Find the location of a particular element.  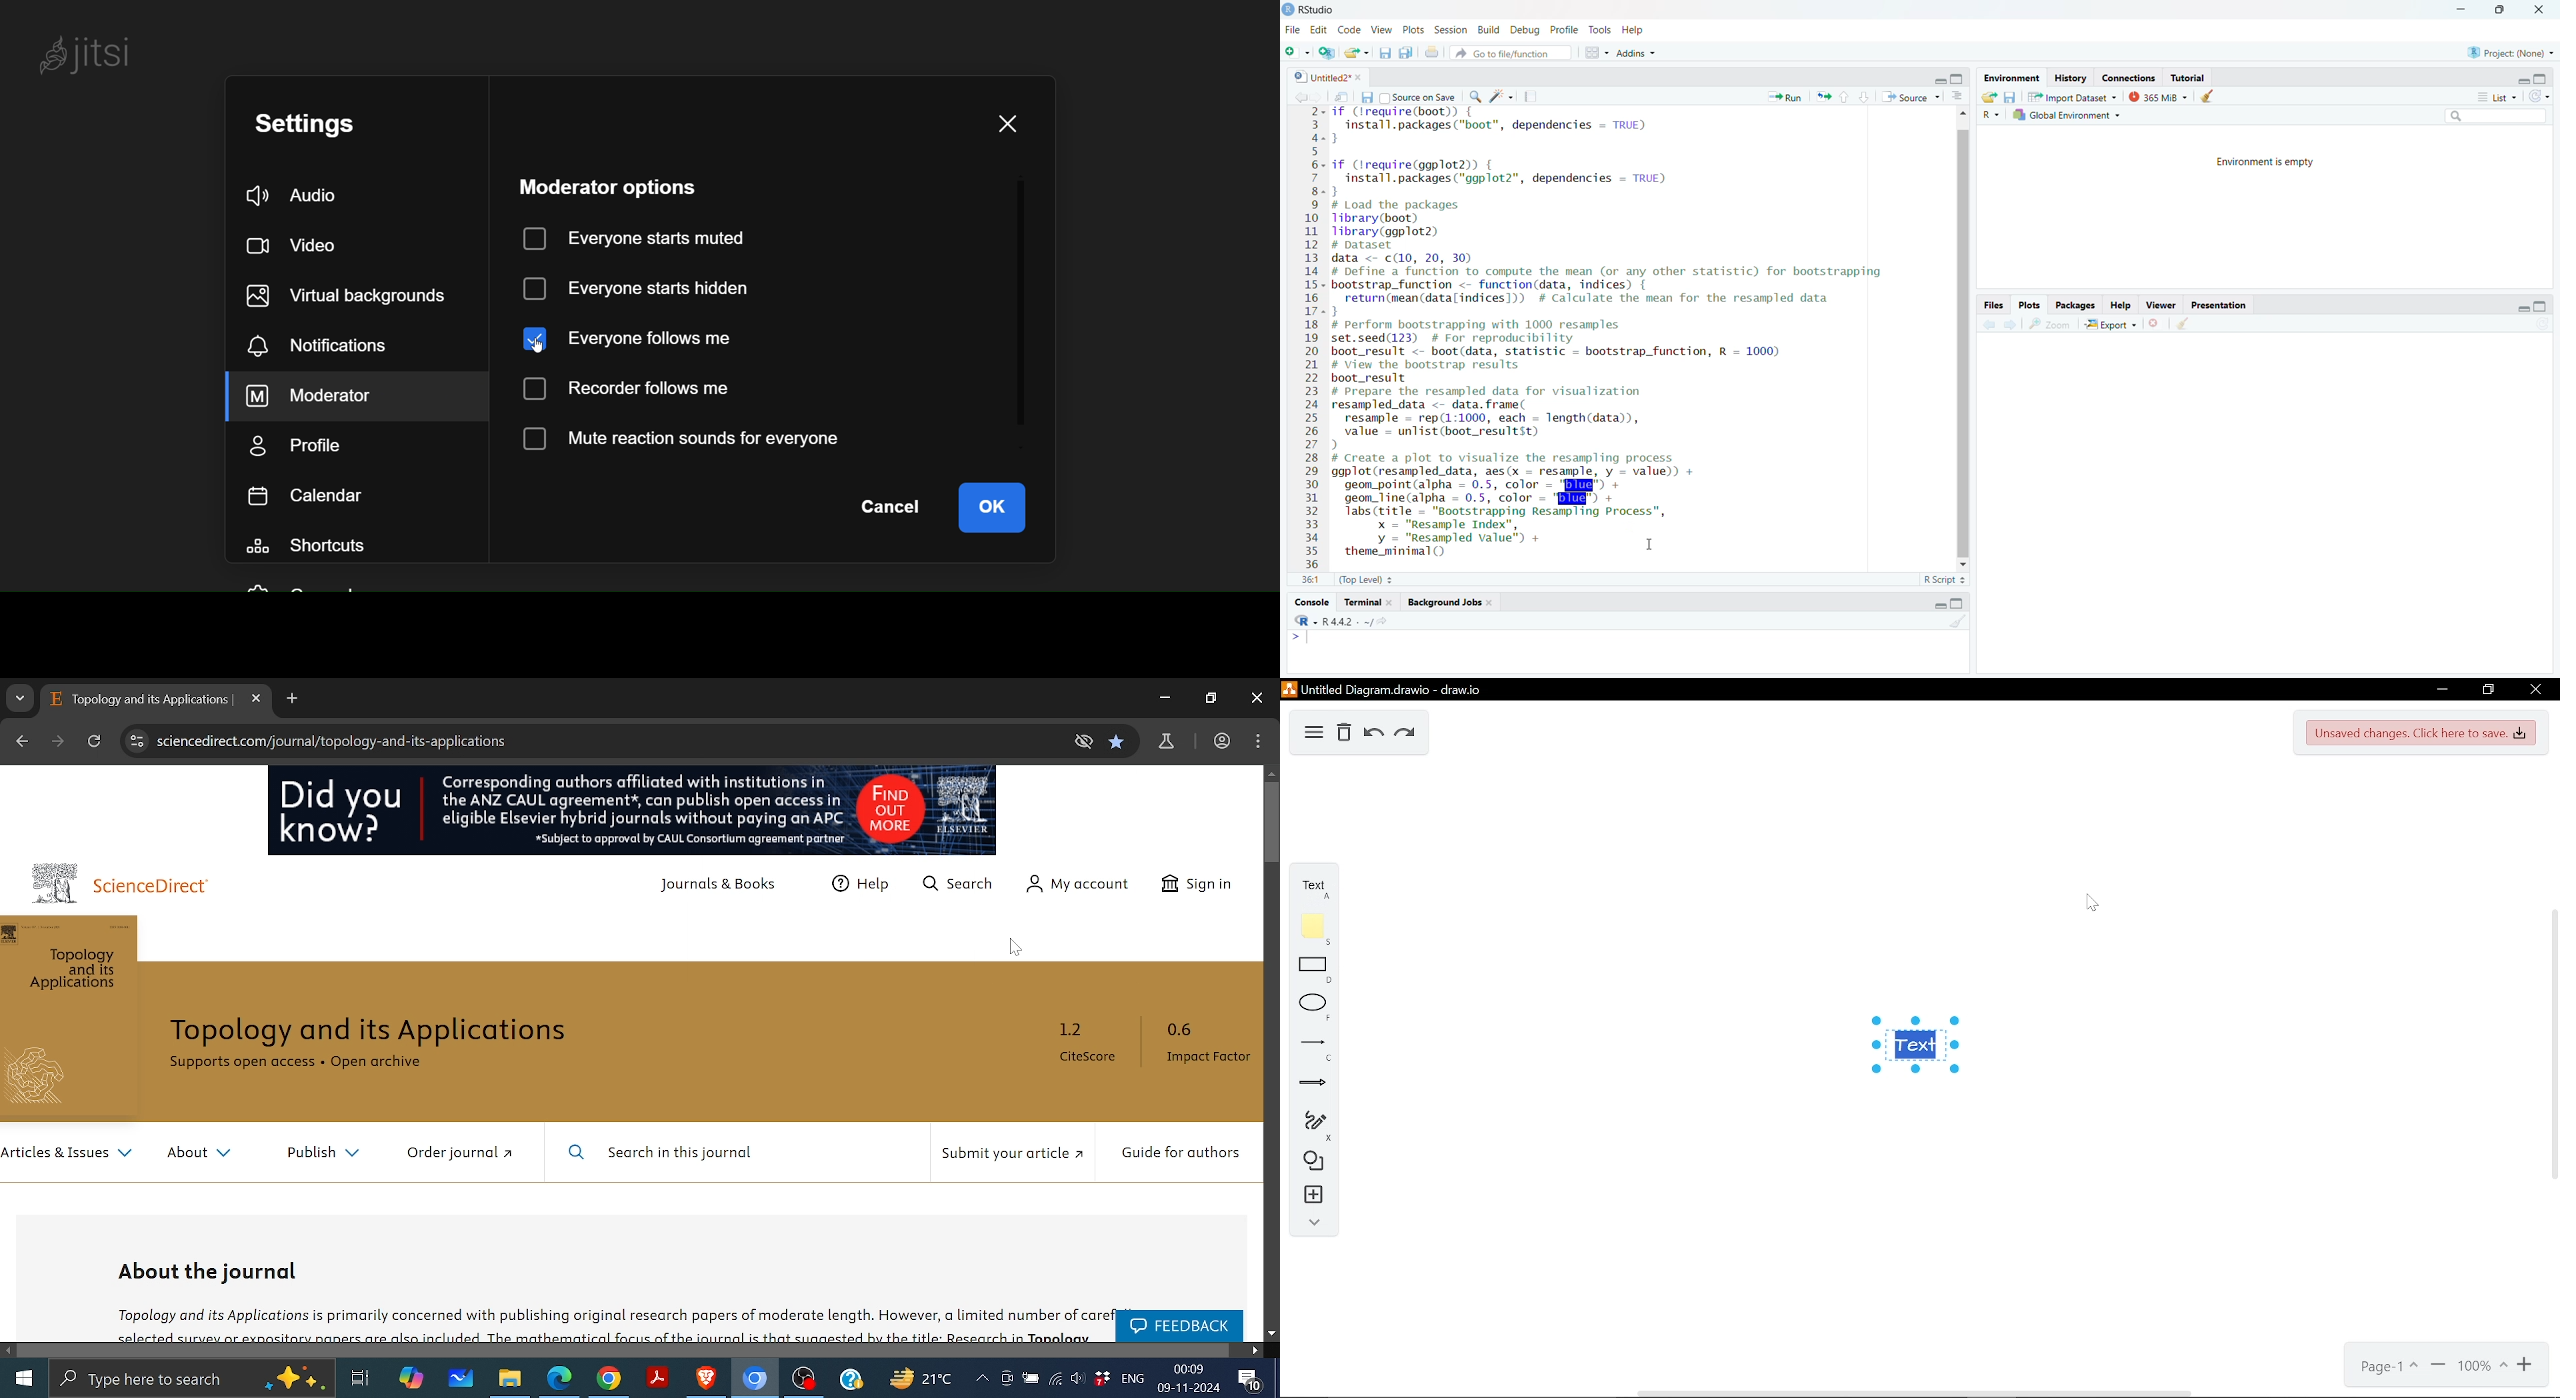

Packages is located at coordinates (2075, 304).